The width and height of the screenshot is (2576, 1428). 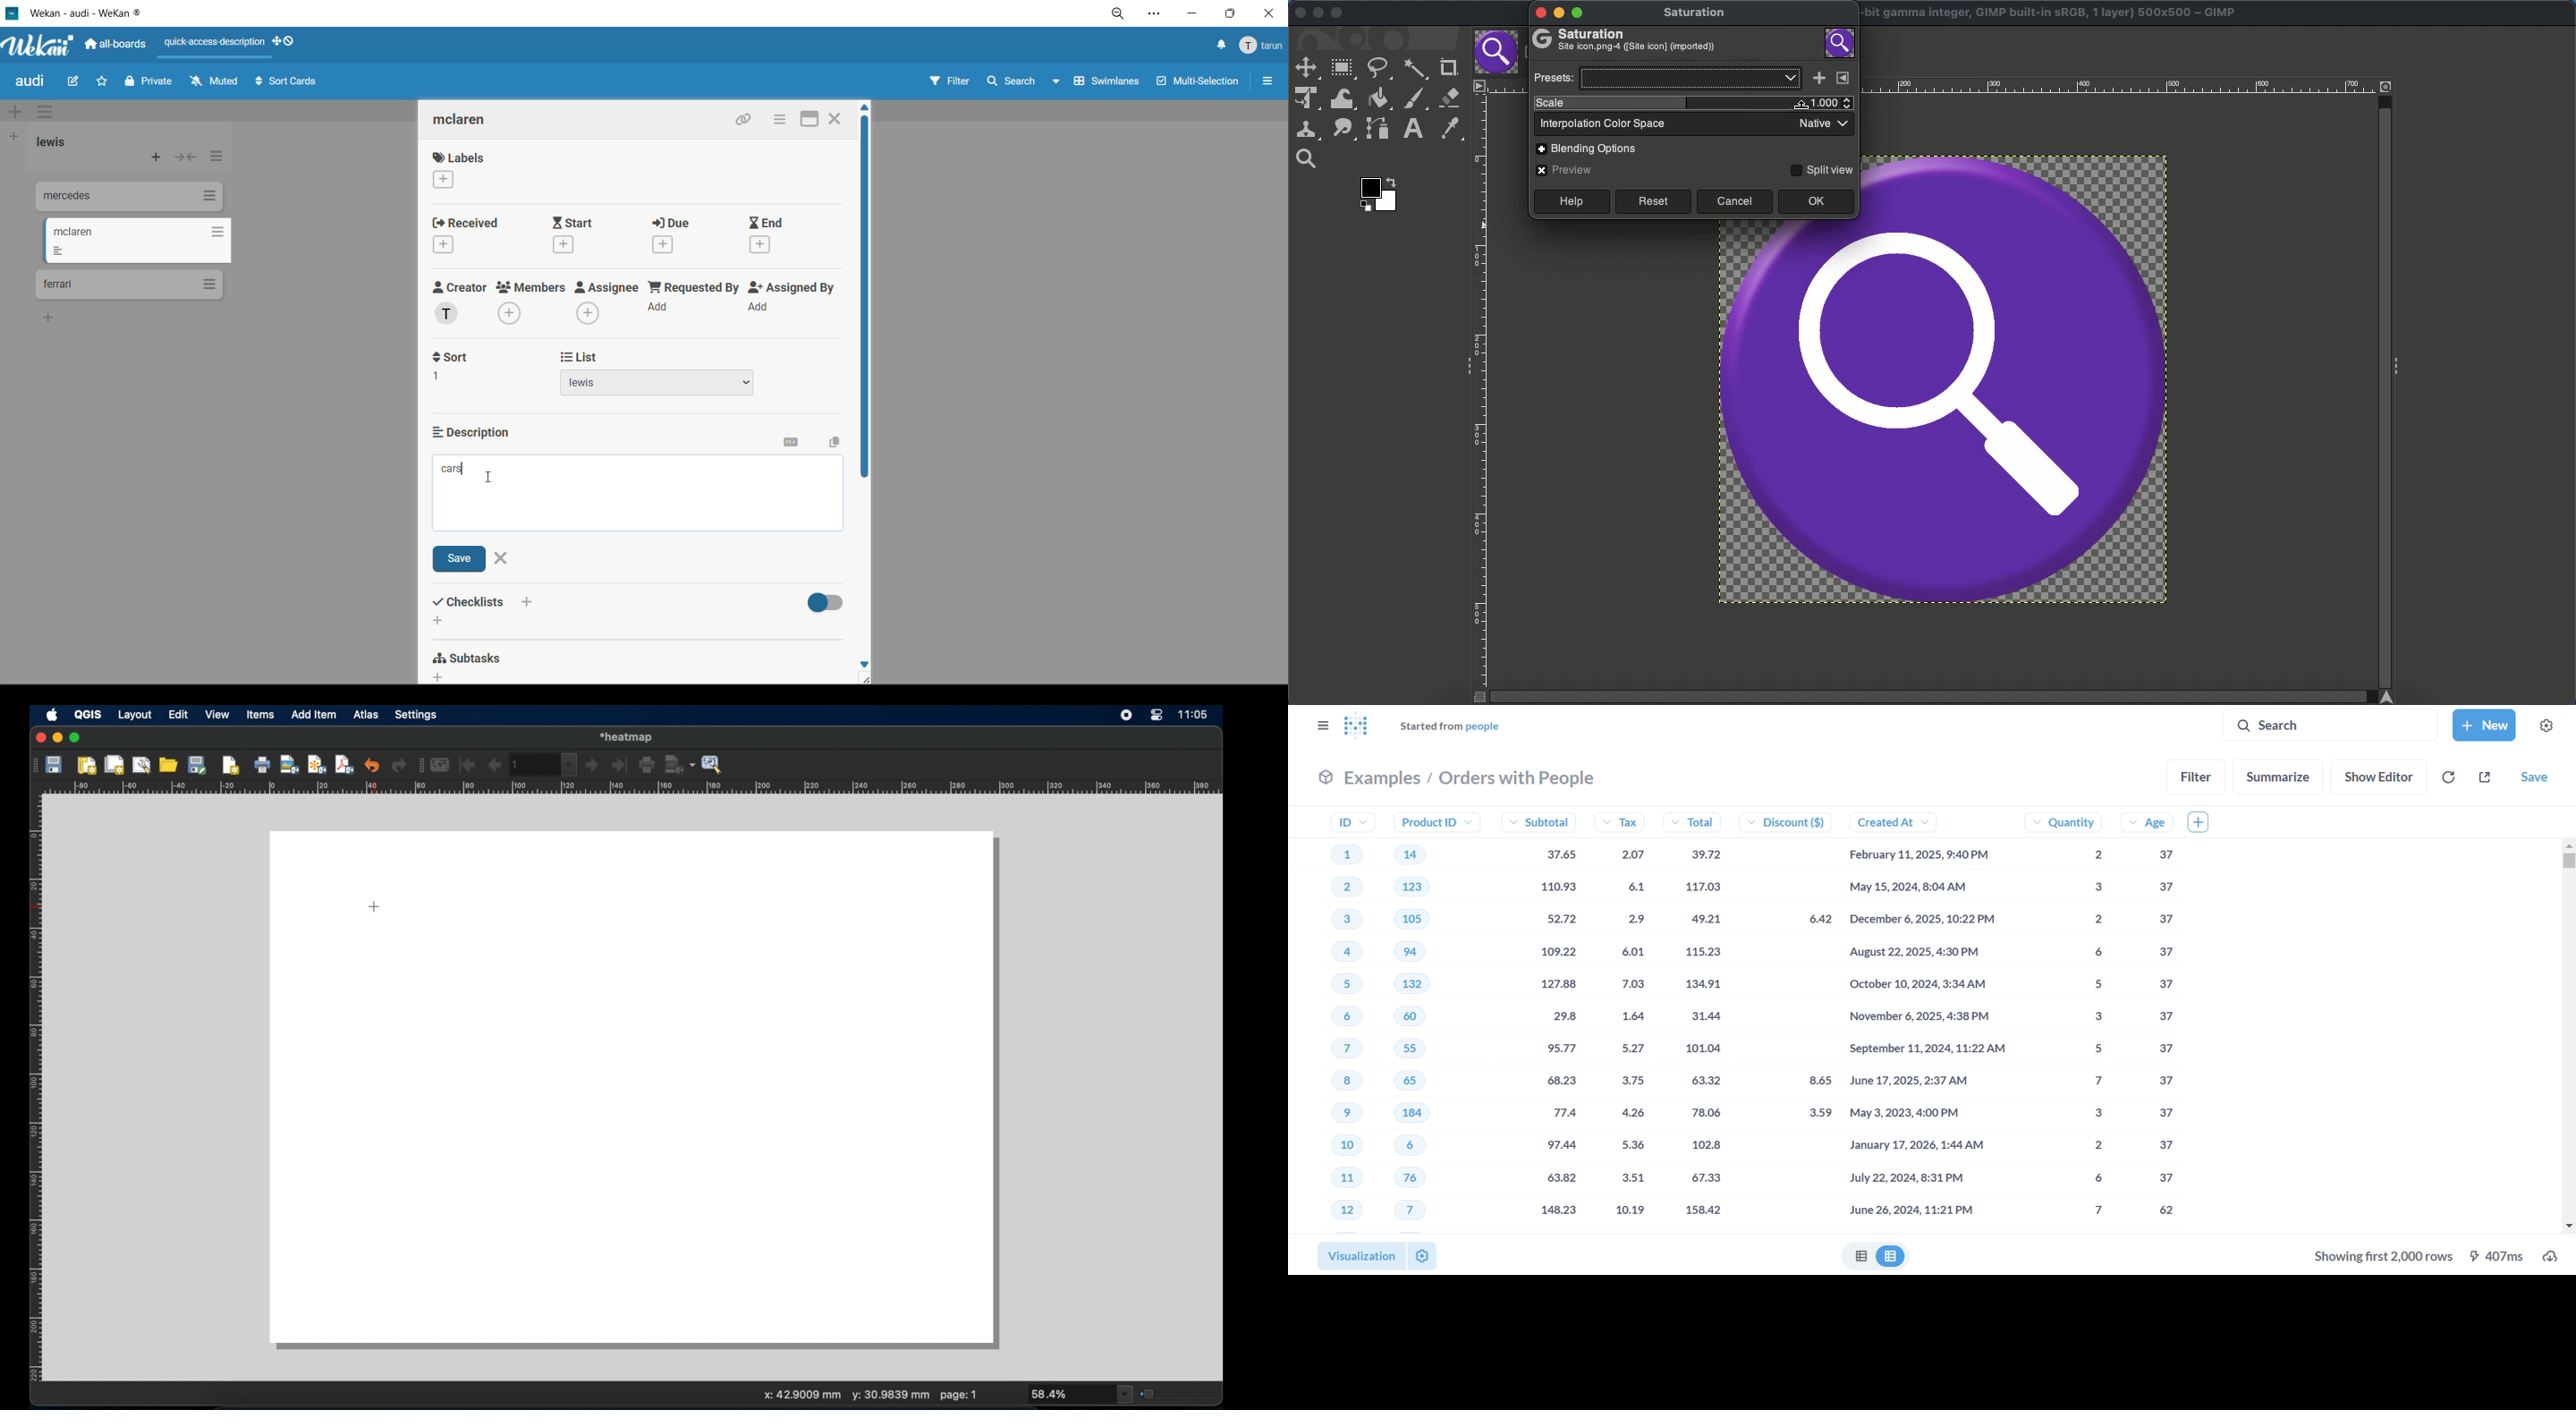 I want to click on markdown, so click(x=795, y=445).